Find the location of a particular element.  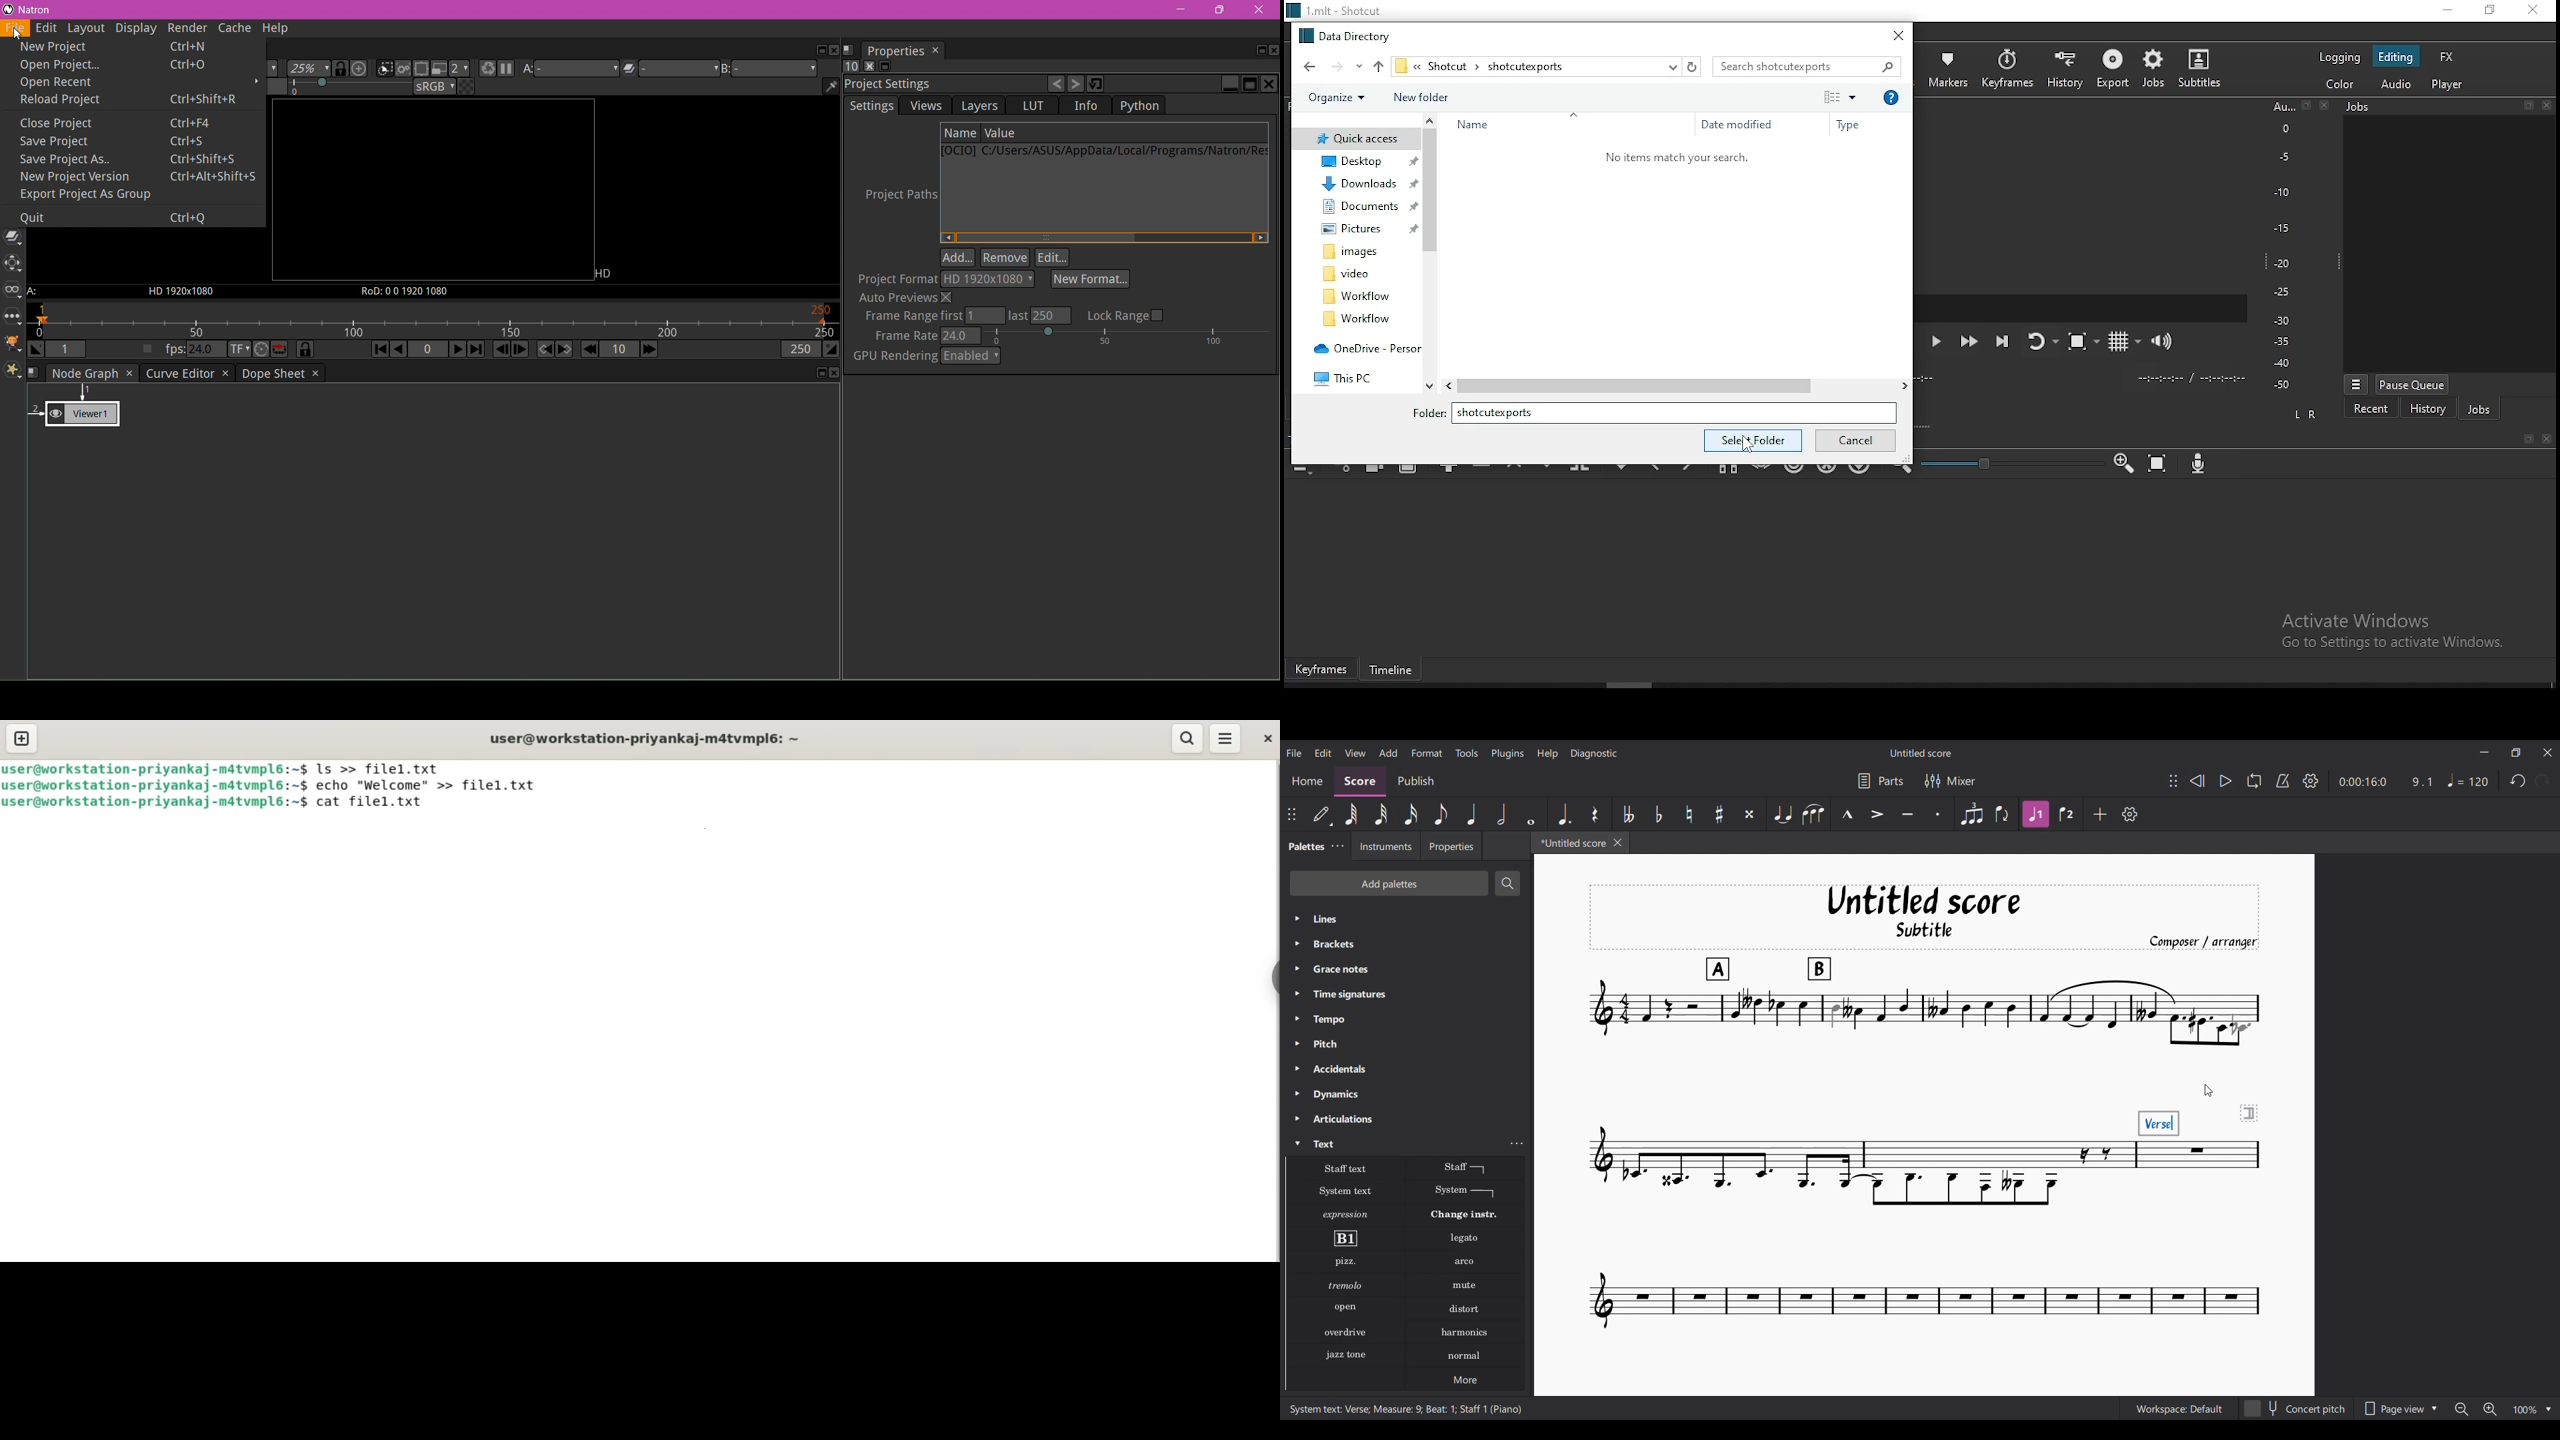

Toggle natural is located at coordinates (1690, 814).